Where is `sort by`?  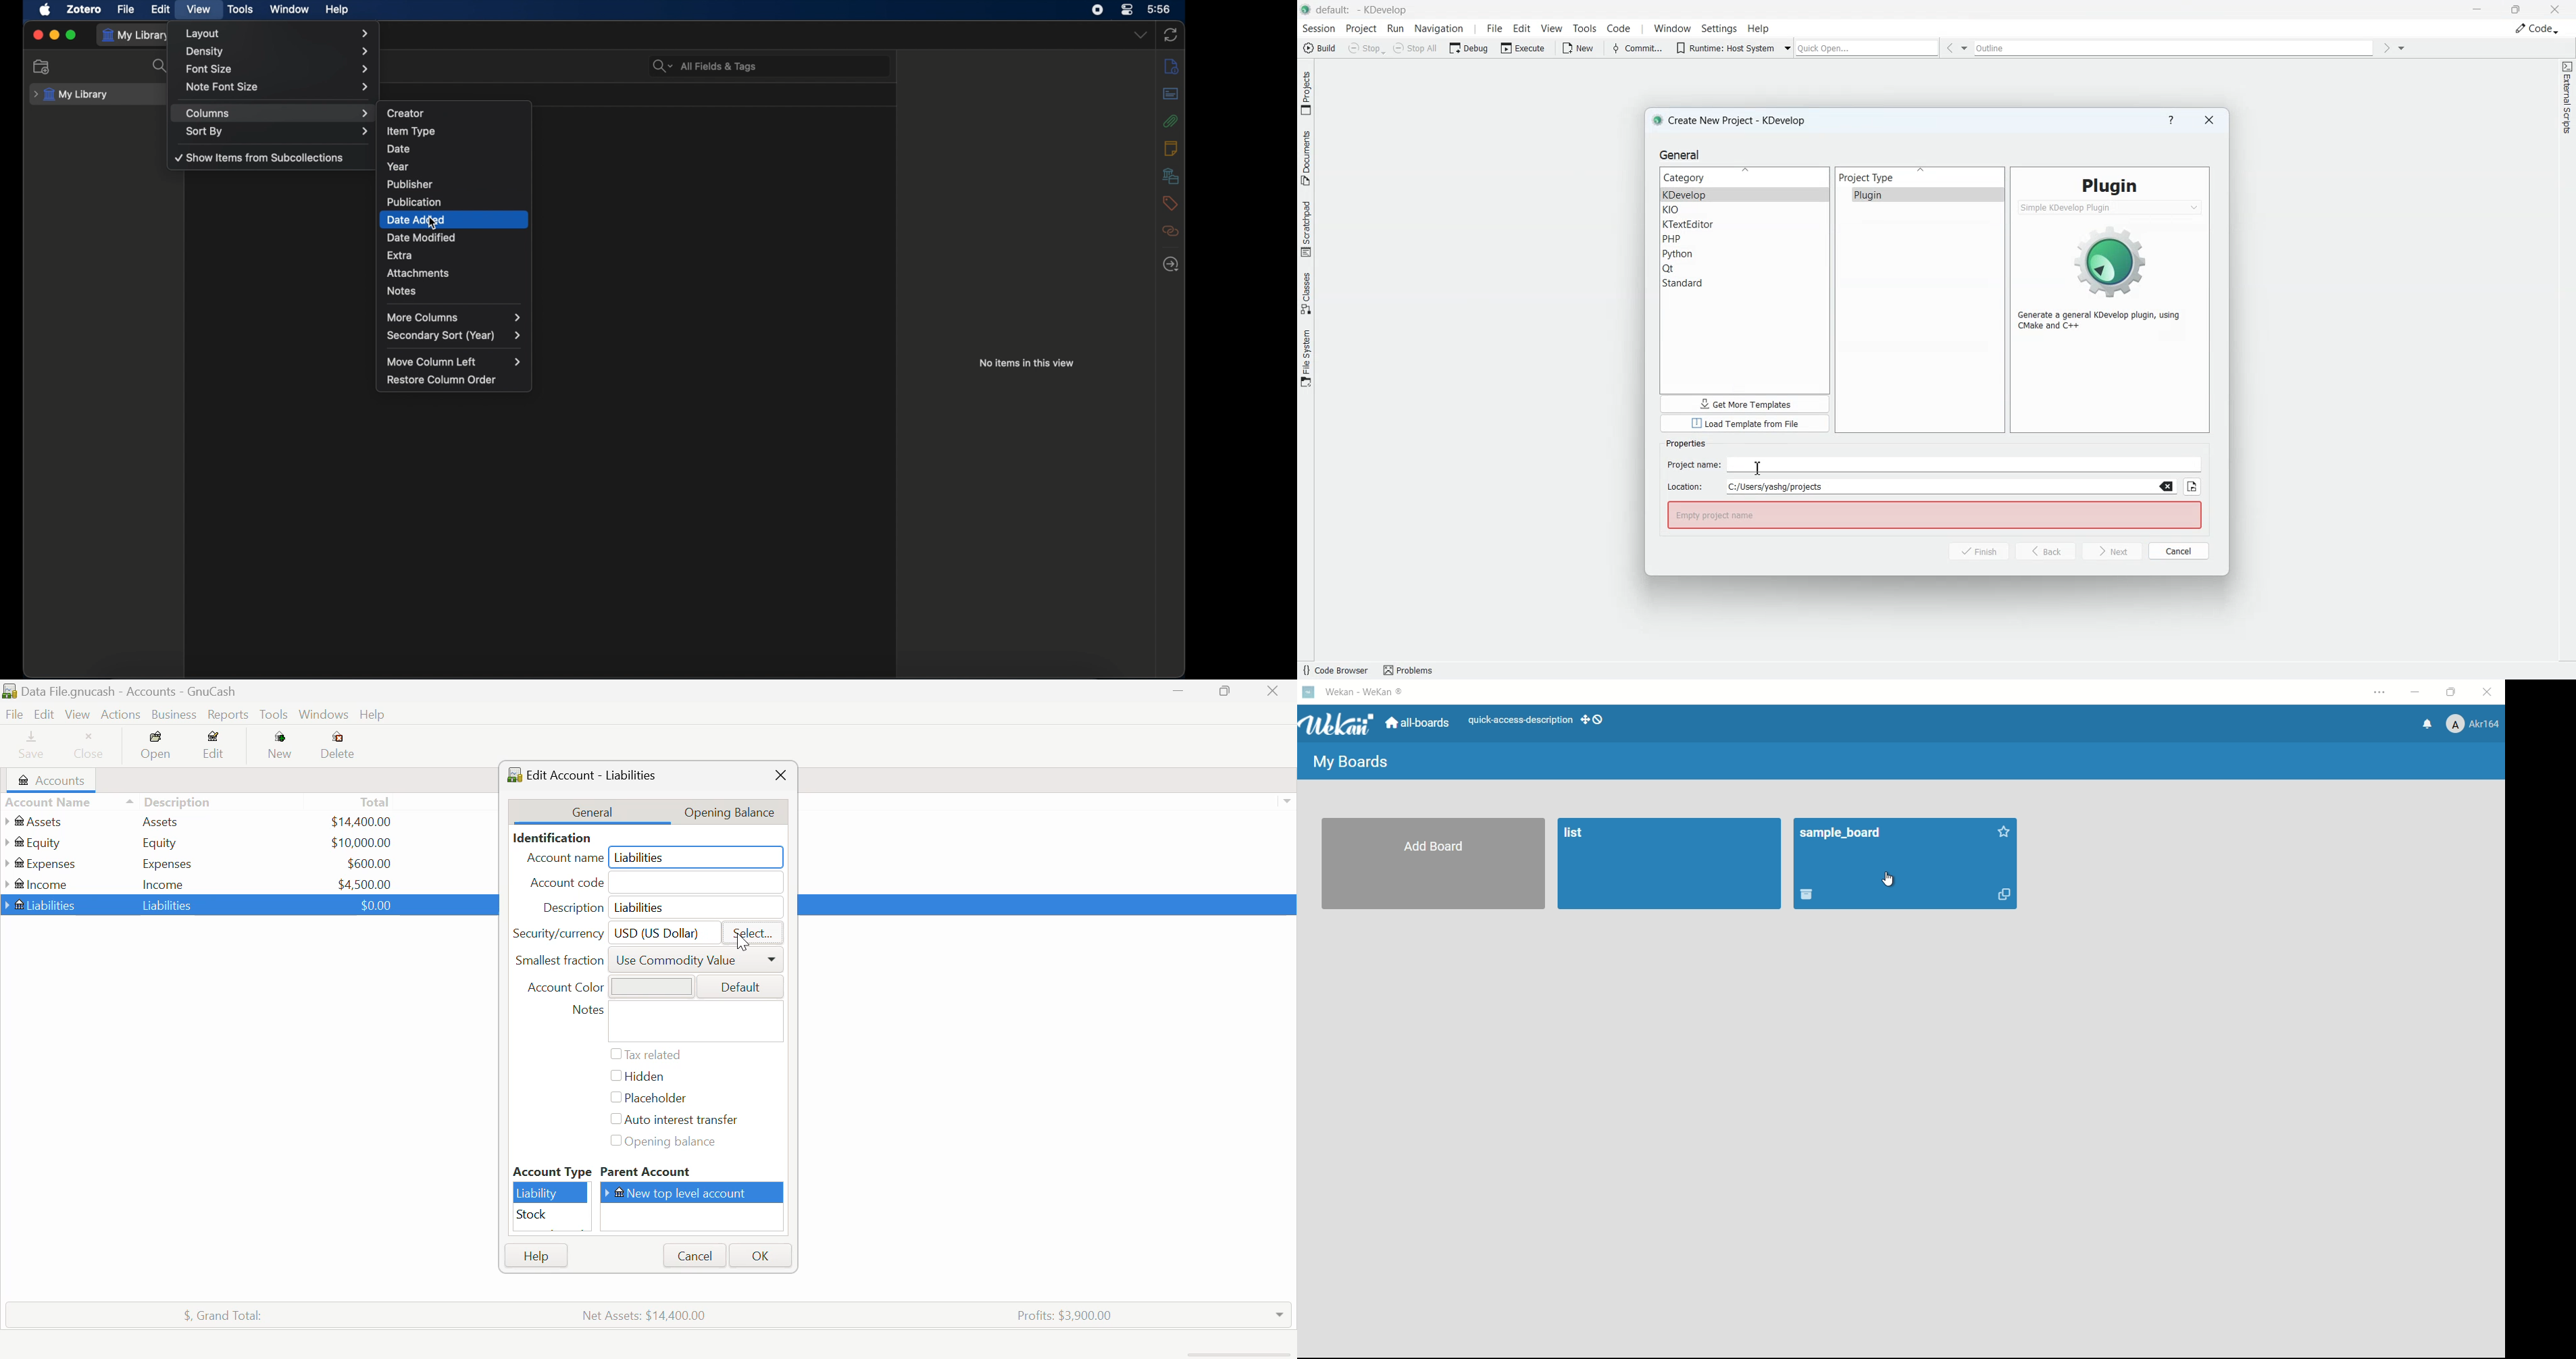 sort by is located at coordinates (278, 132).